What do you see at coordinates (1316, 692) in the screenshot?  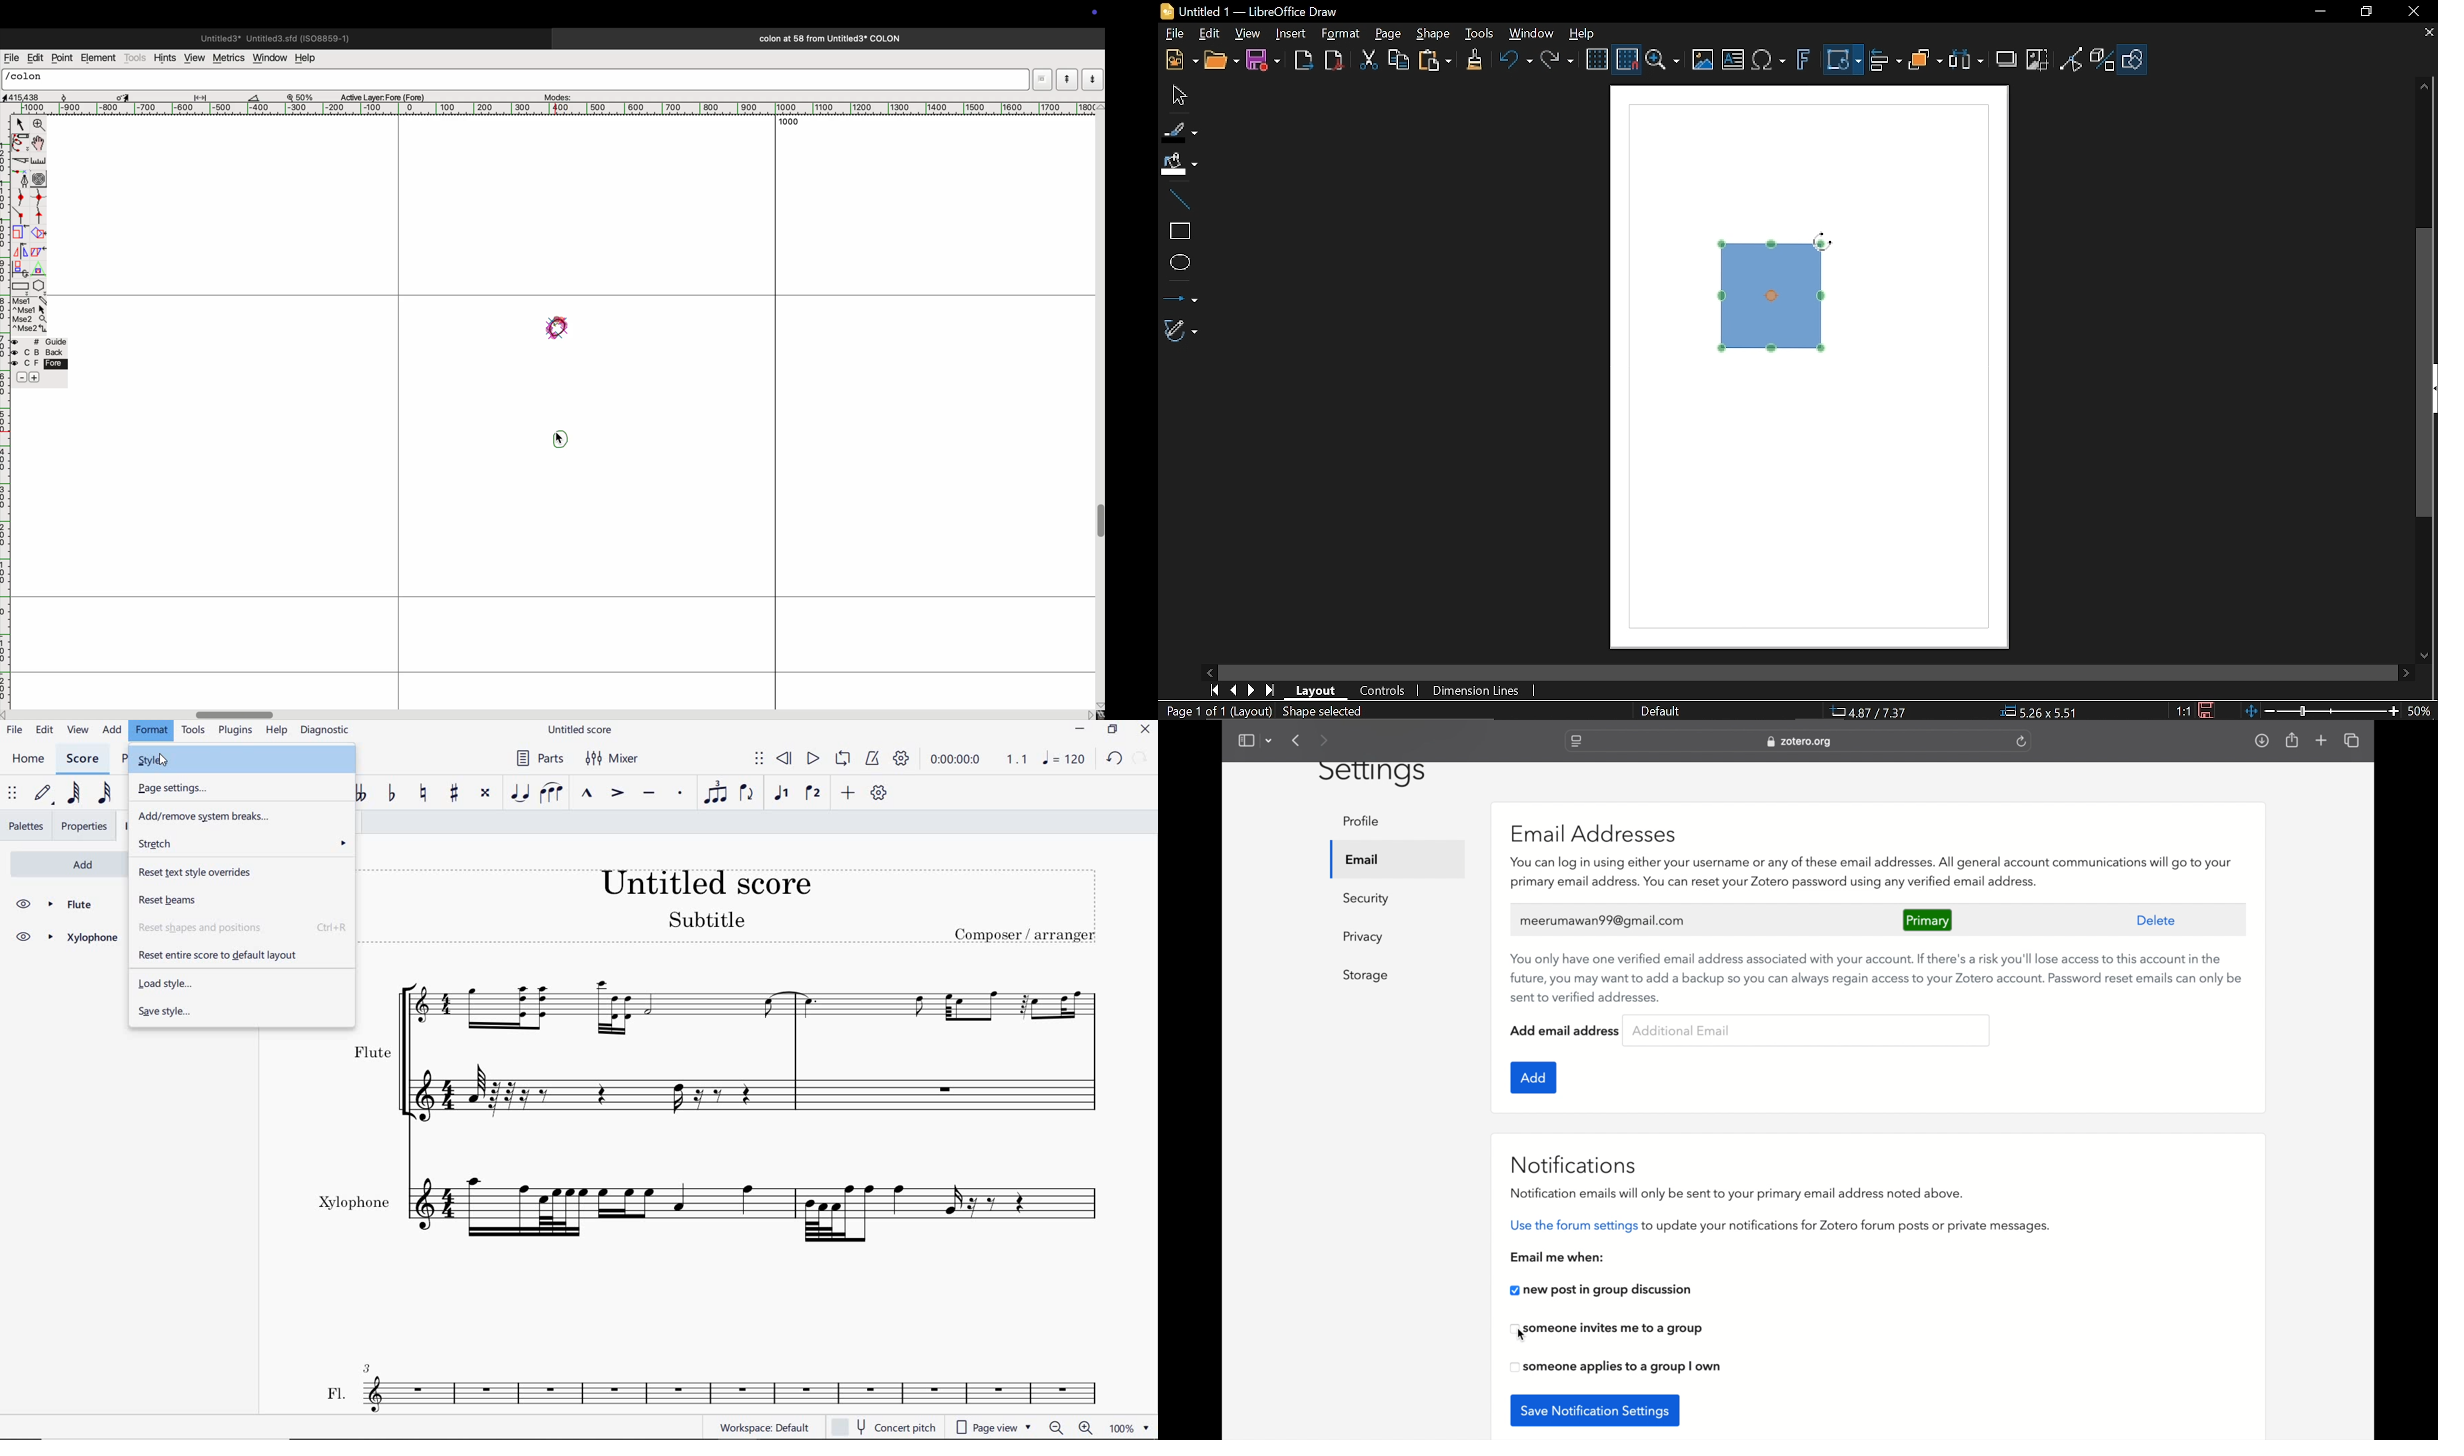 I see `layout` at bounding box center [1316, 692].